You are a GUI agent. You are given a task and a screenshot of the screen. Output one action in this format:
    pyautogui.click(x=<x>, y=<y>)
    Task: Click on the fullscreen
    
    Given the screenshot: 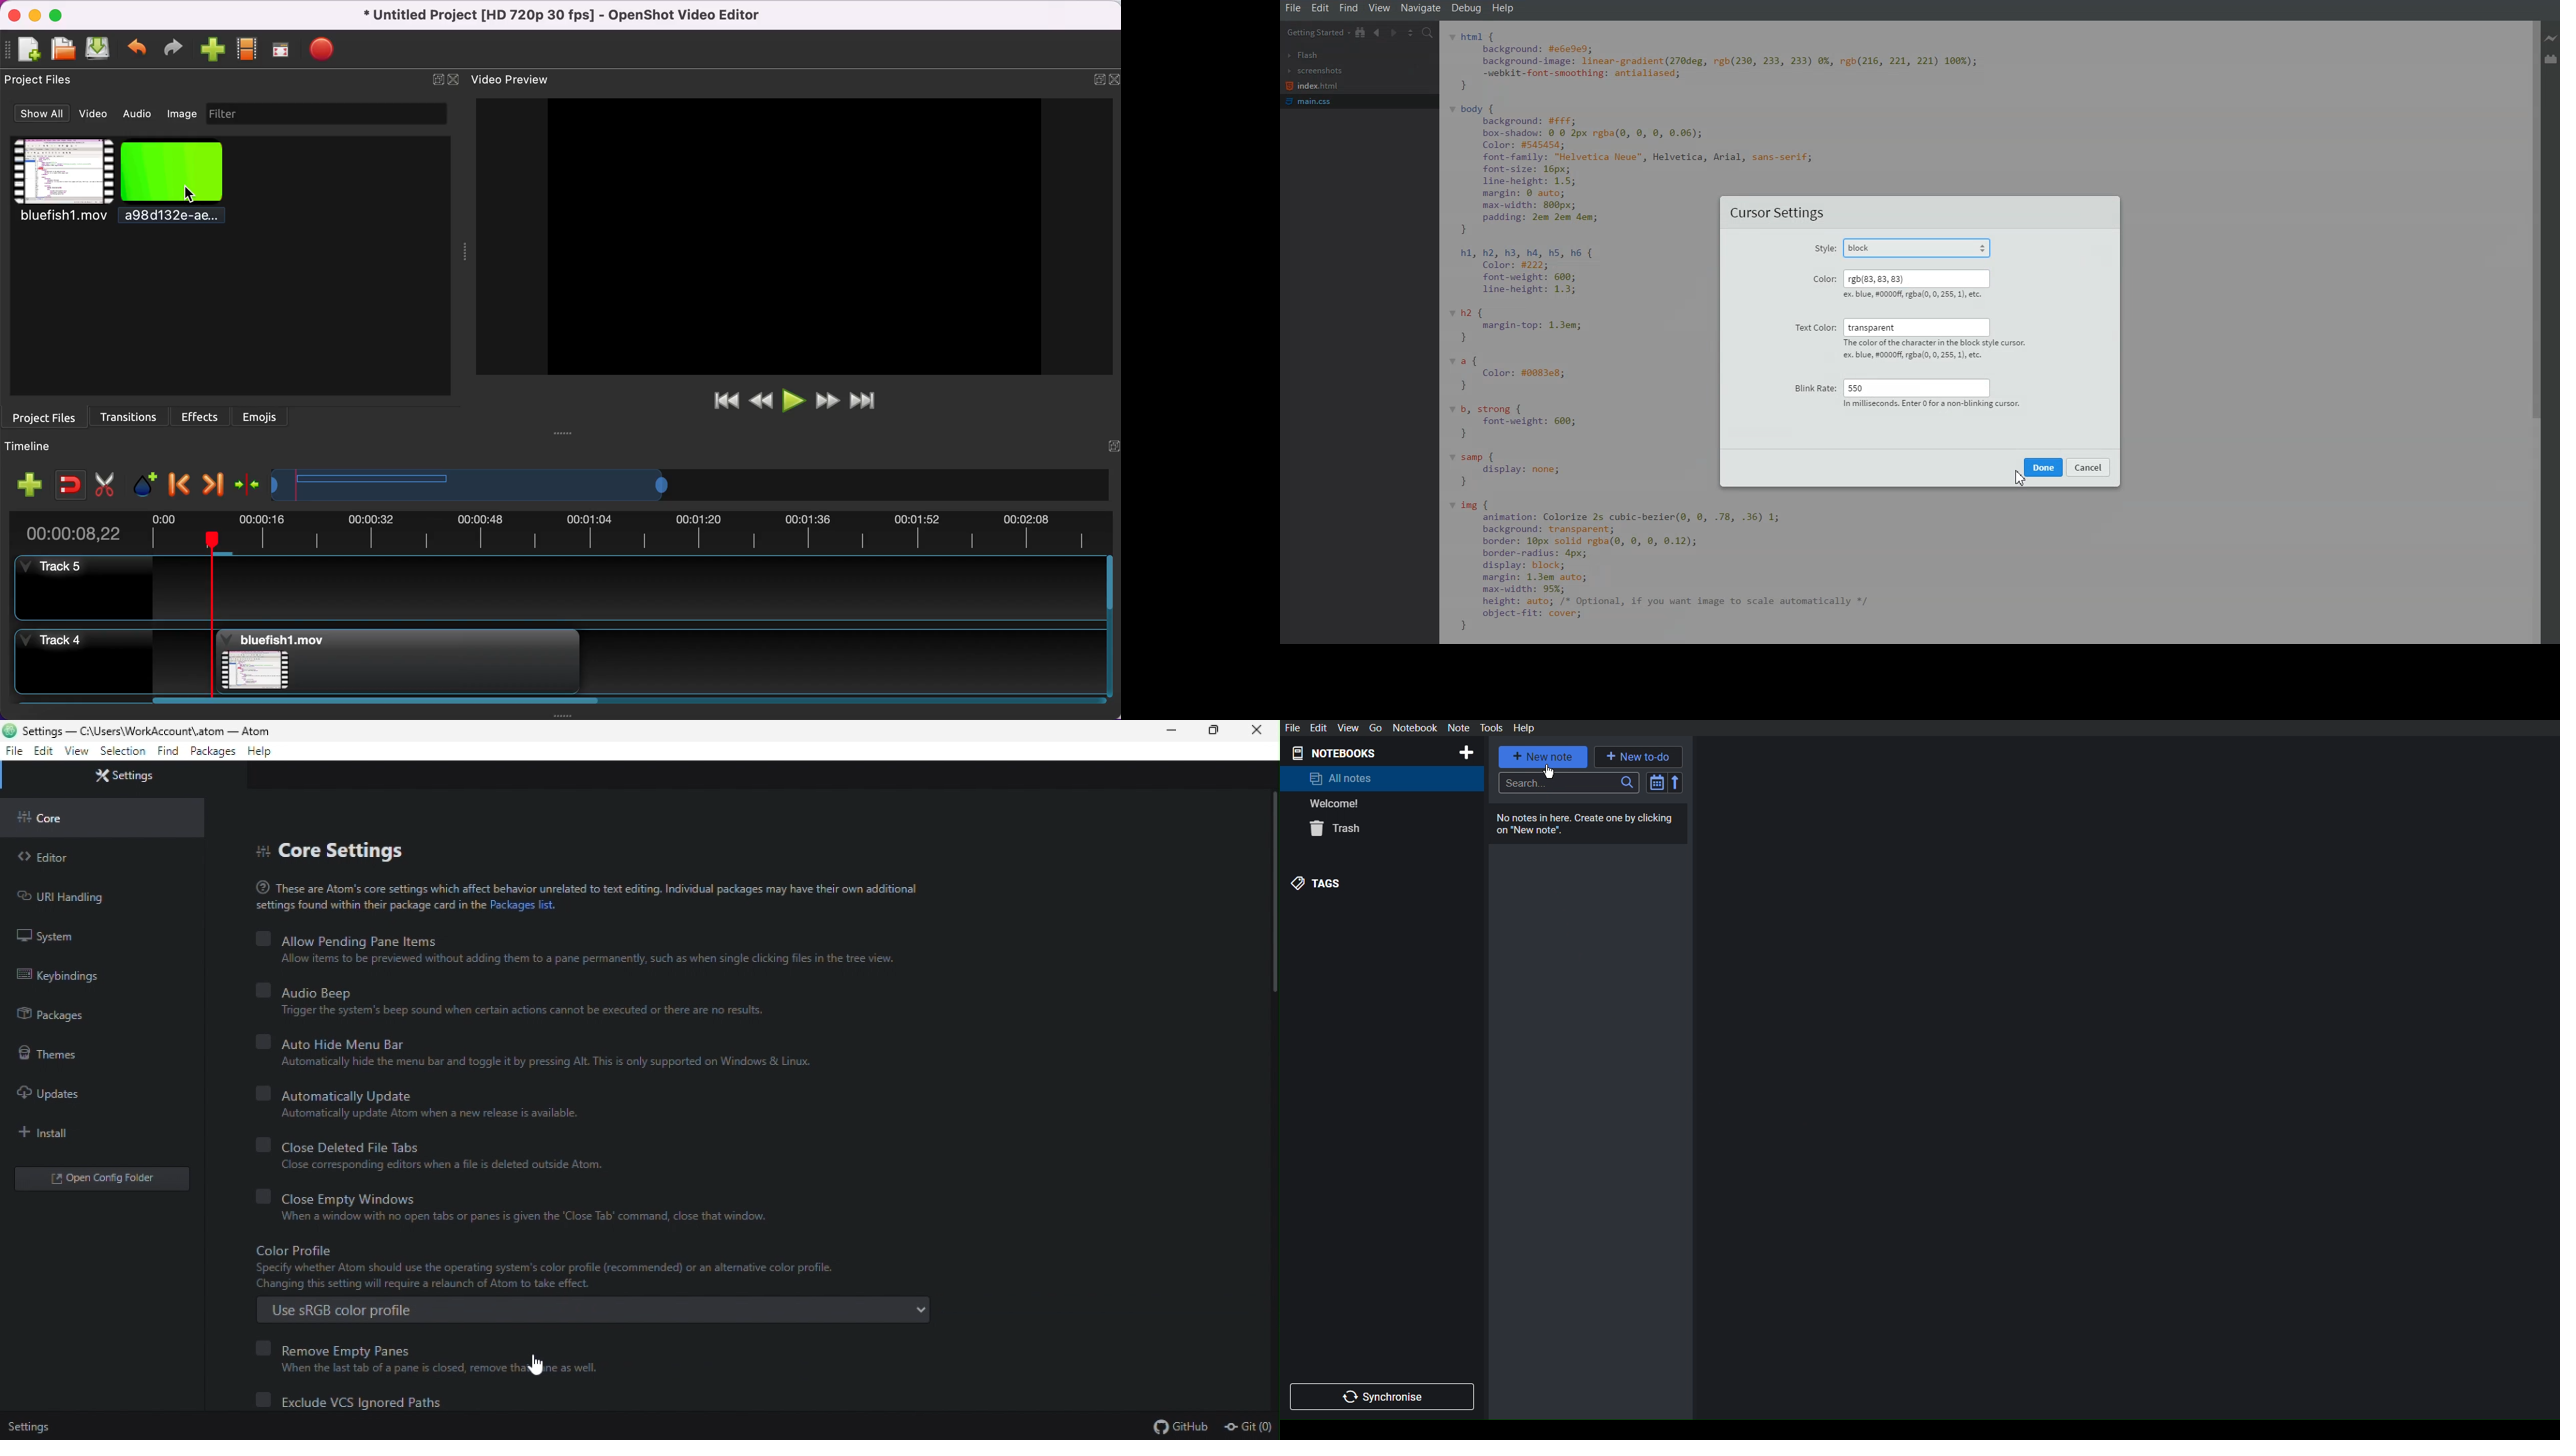 What is the action you would take?
    pyautogui.click(x=283, y=50)
    